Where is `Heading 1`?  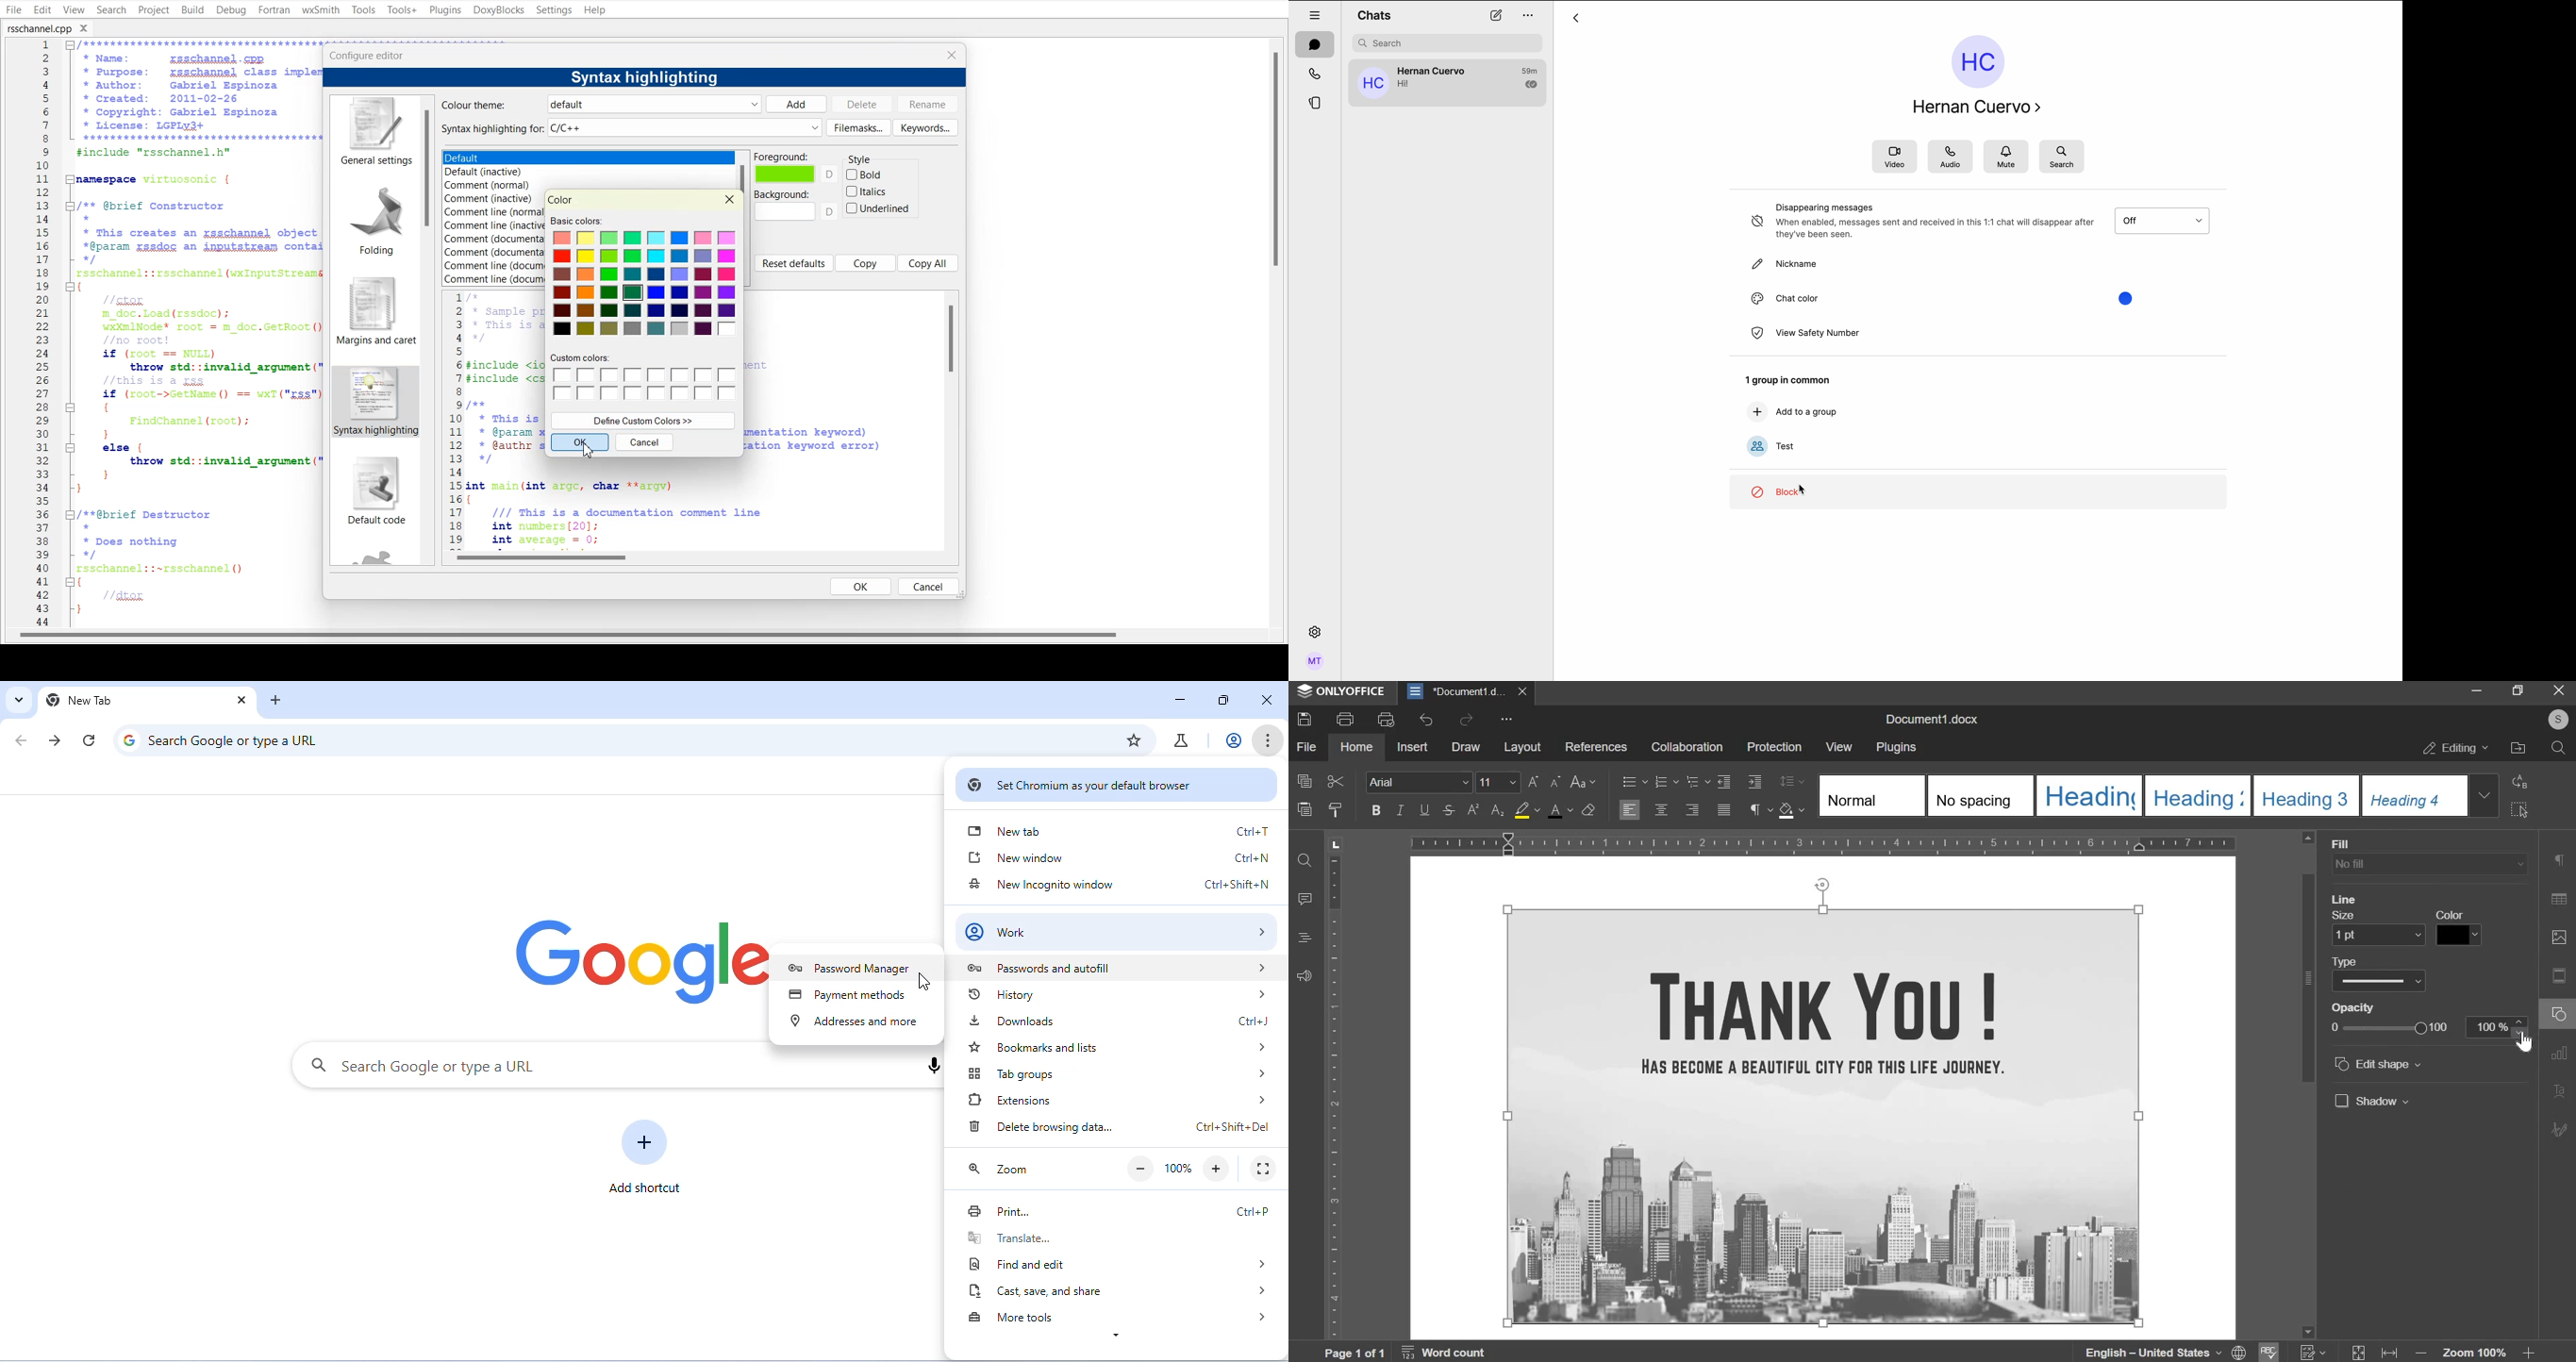 Heading 1 is located at coordinates (2088, 796).